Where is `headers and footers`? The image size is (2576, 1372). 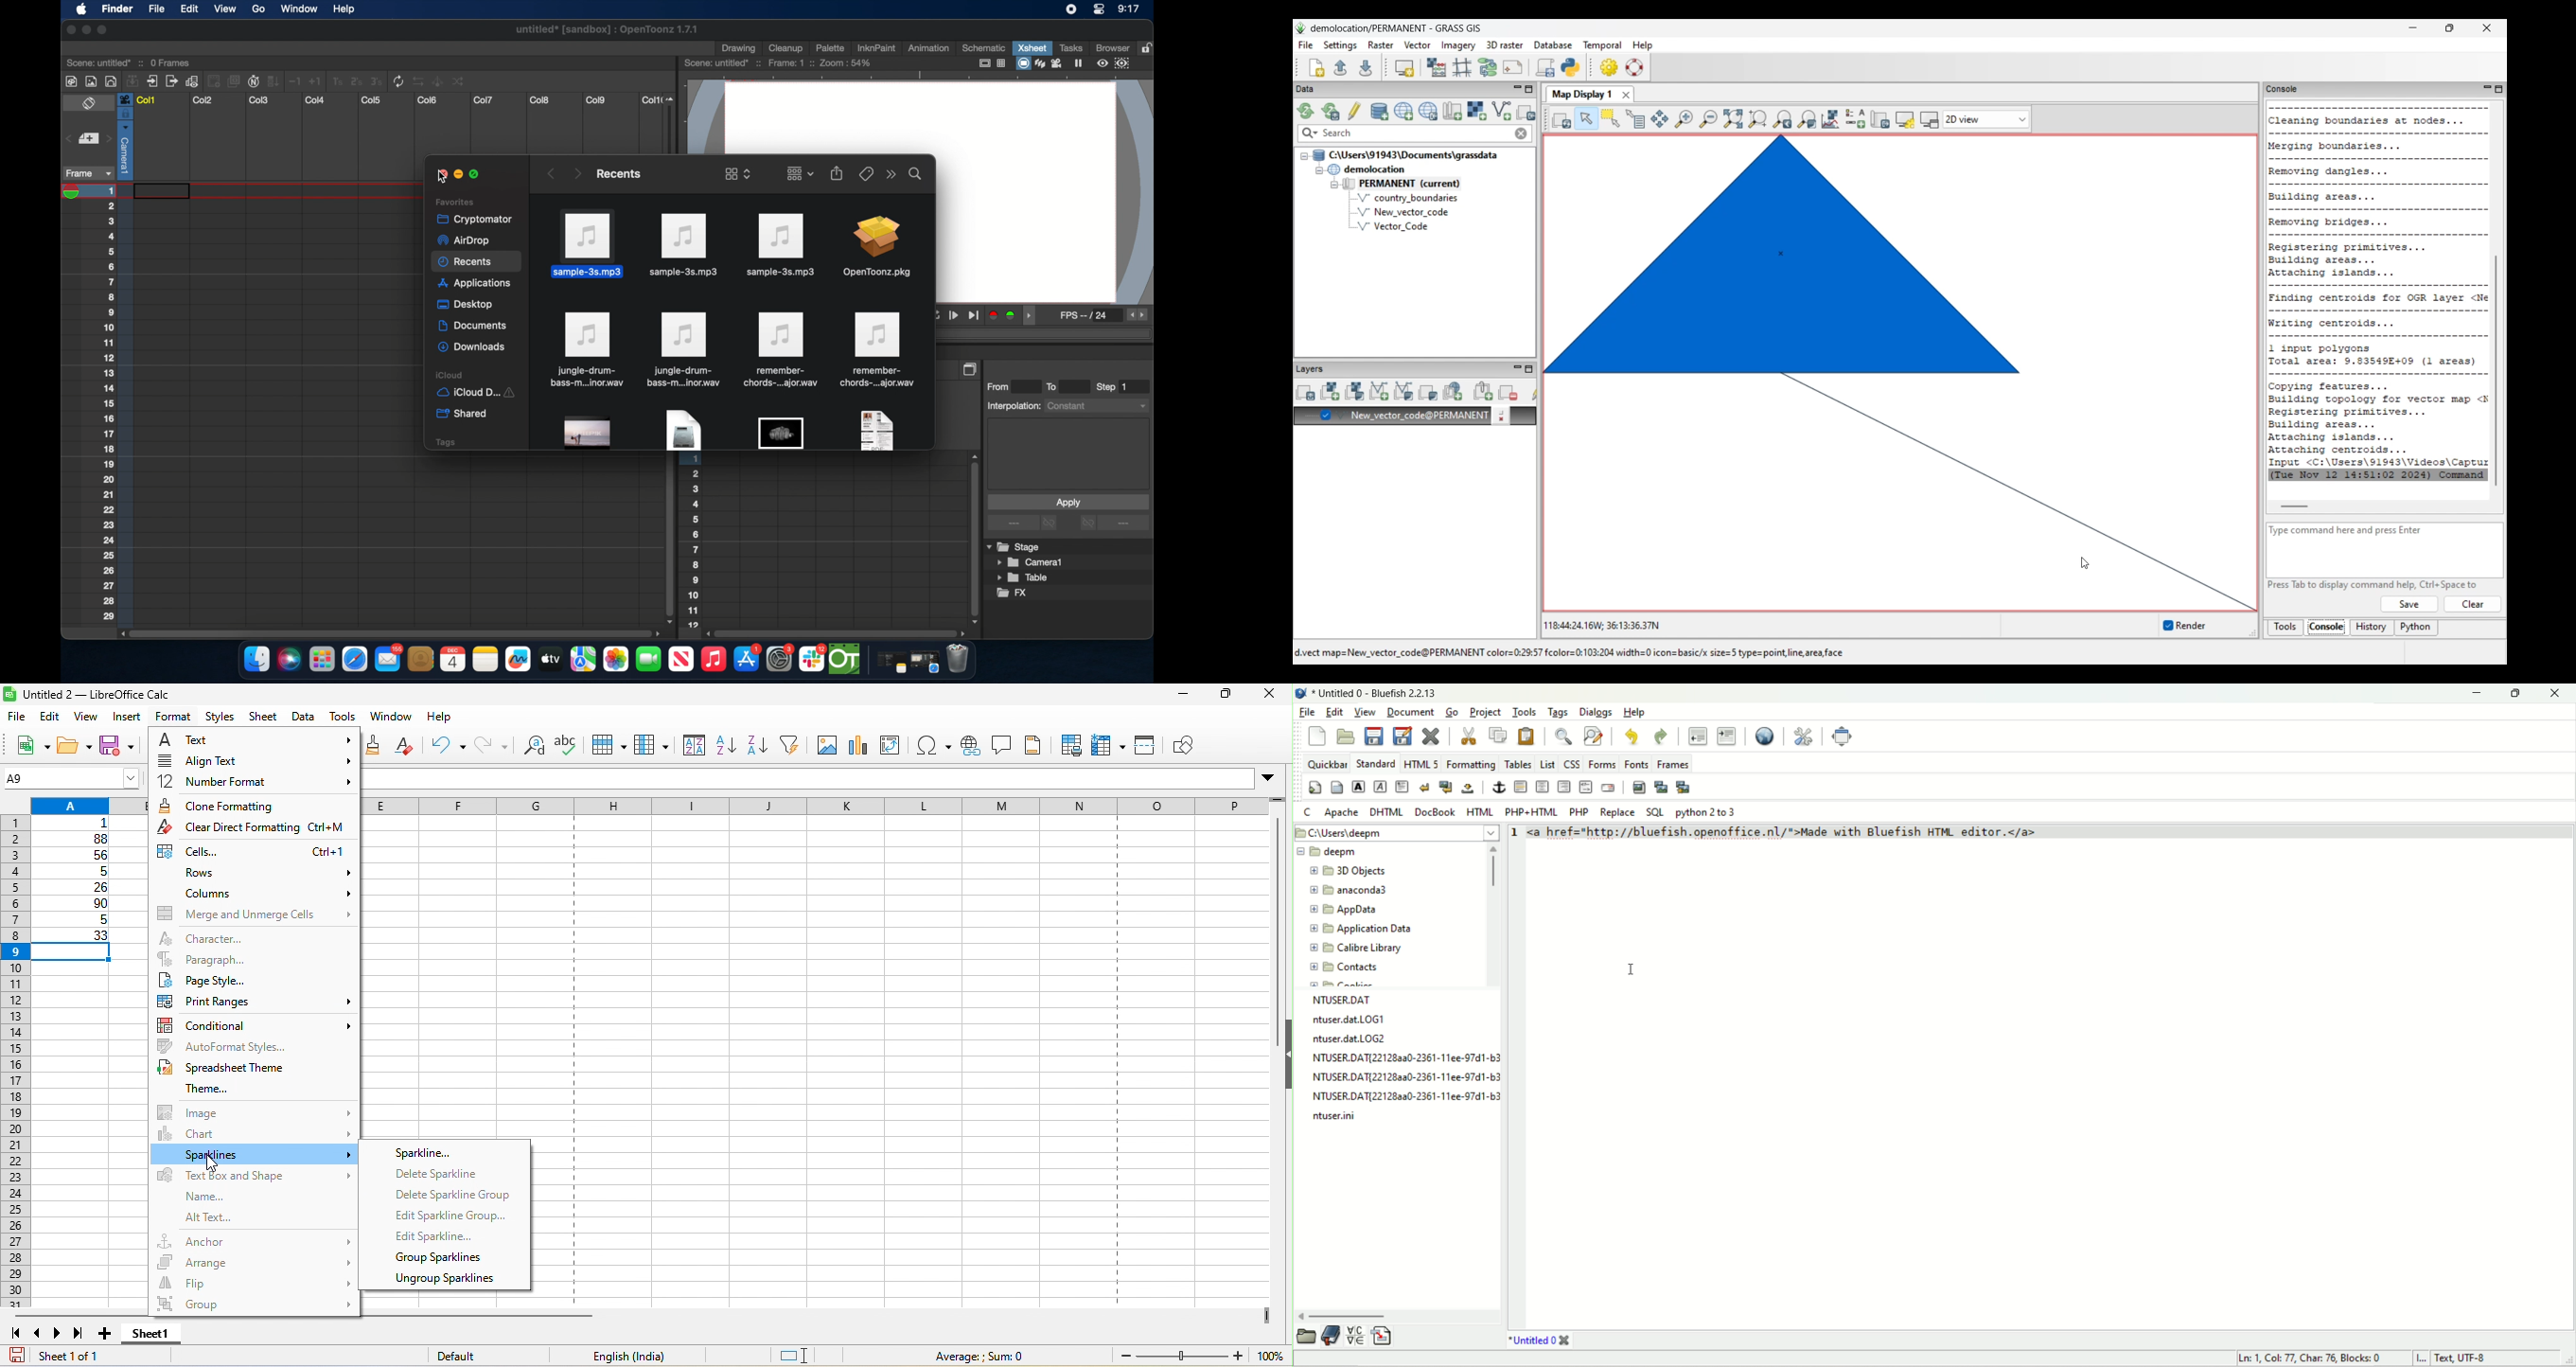
headers and footers is located at coordinates (1035, 745).